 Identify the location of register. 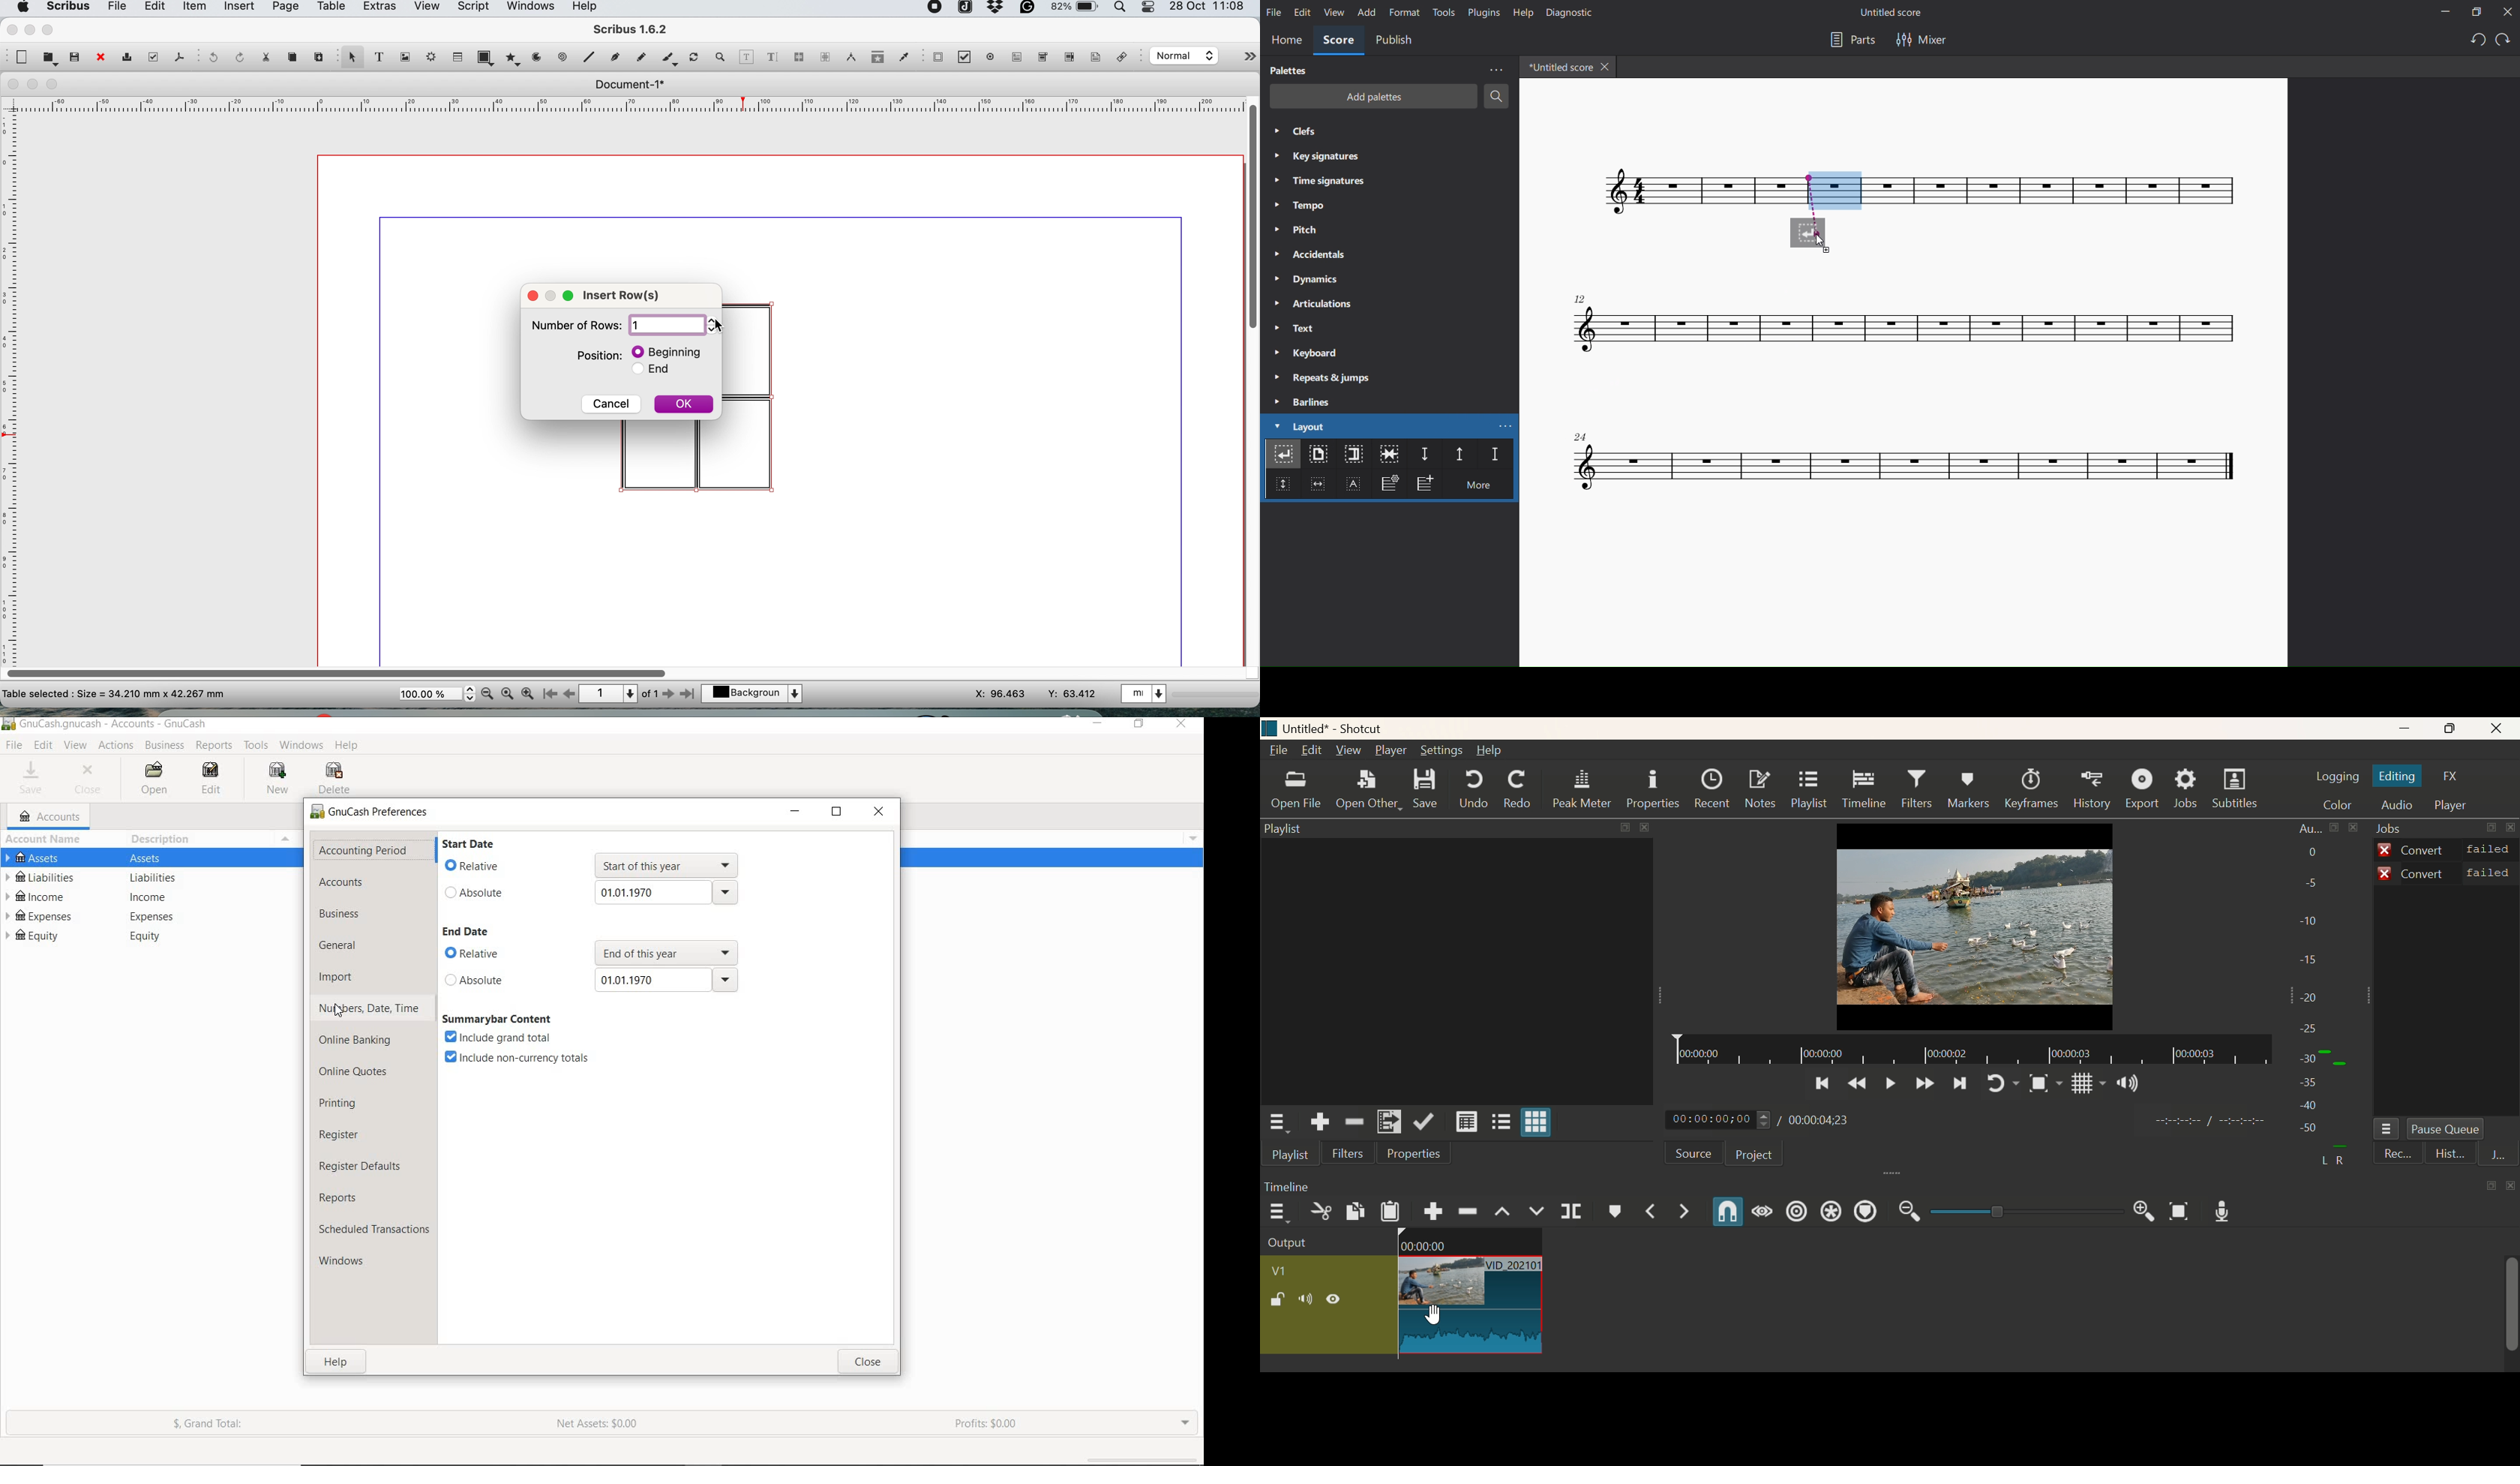
(349, 1136).